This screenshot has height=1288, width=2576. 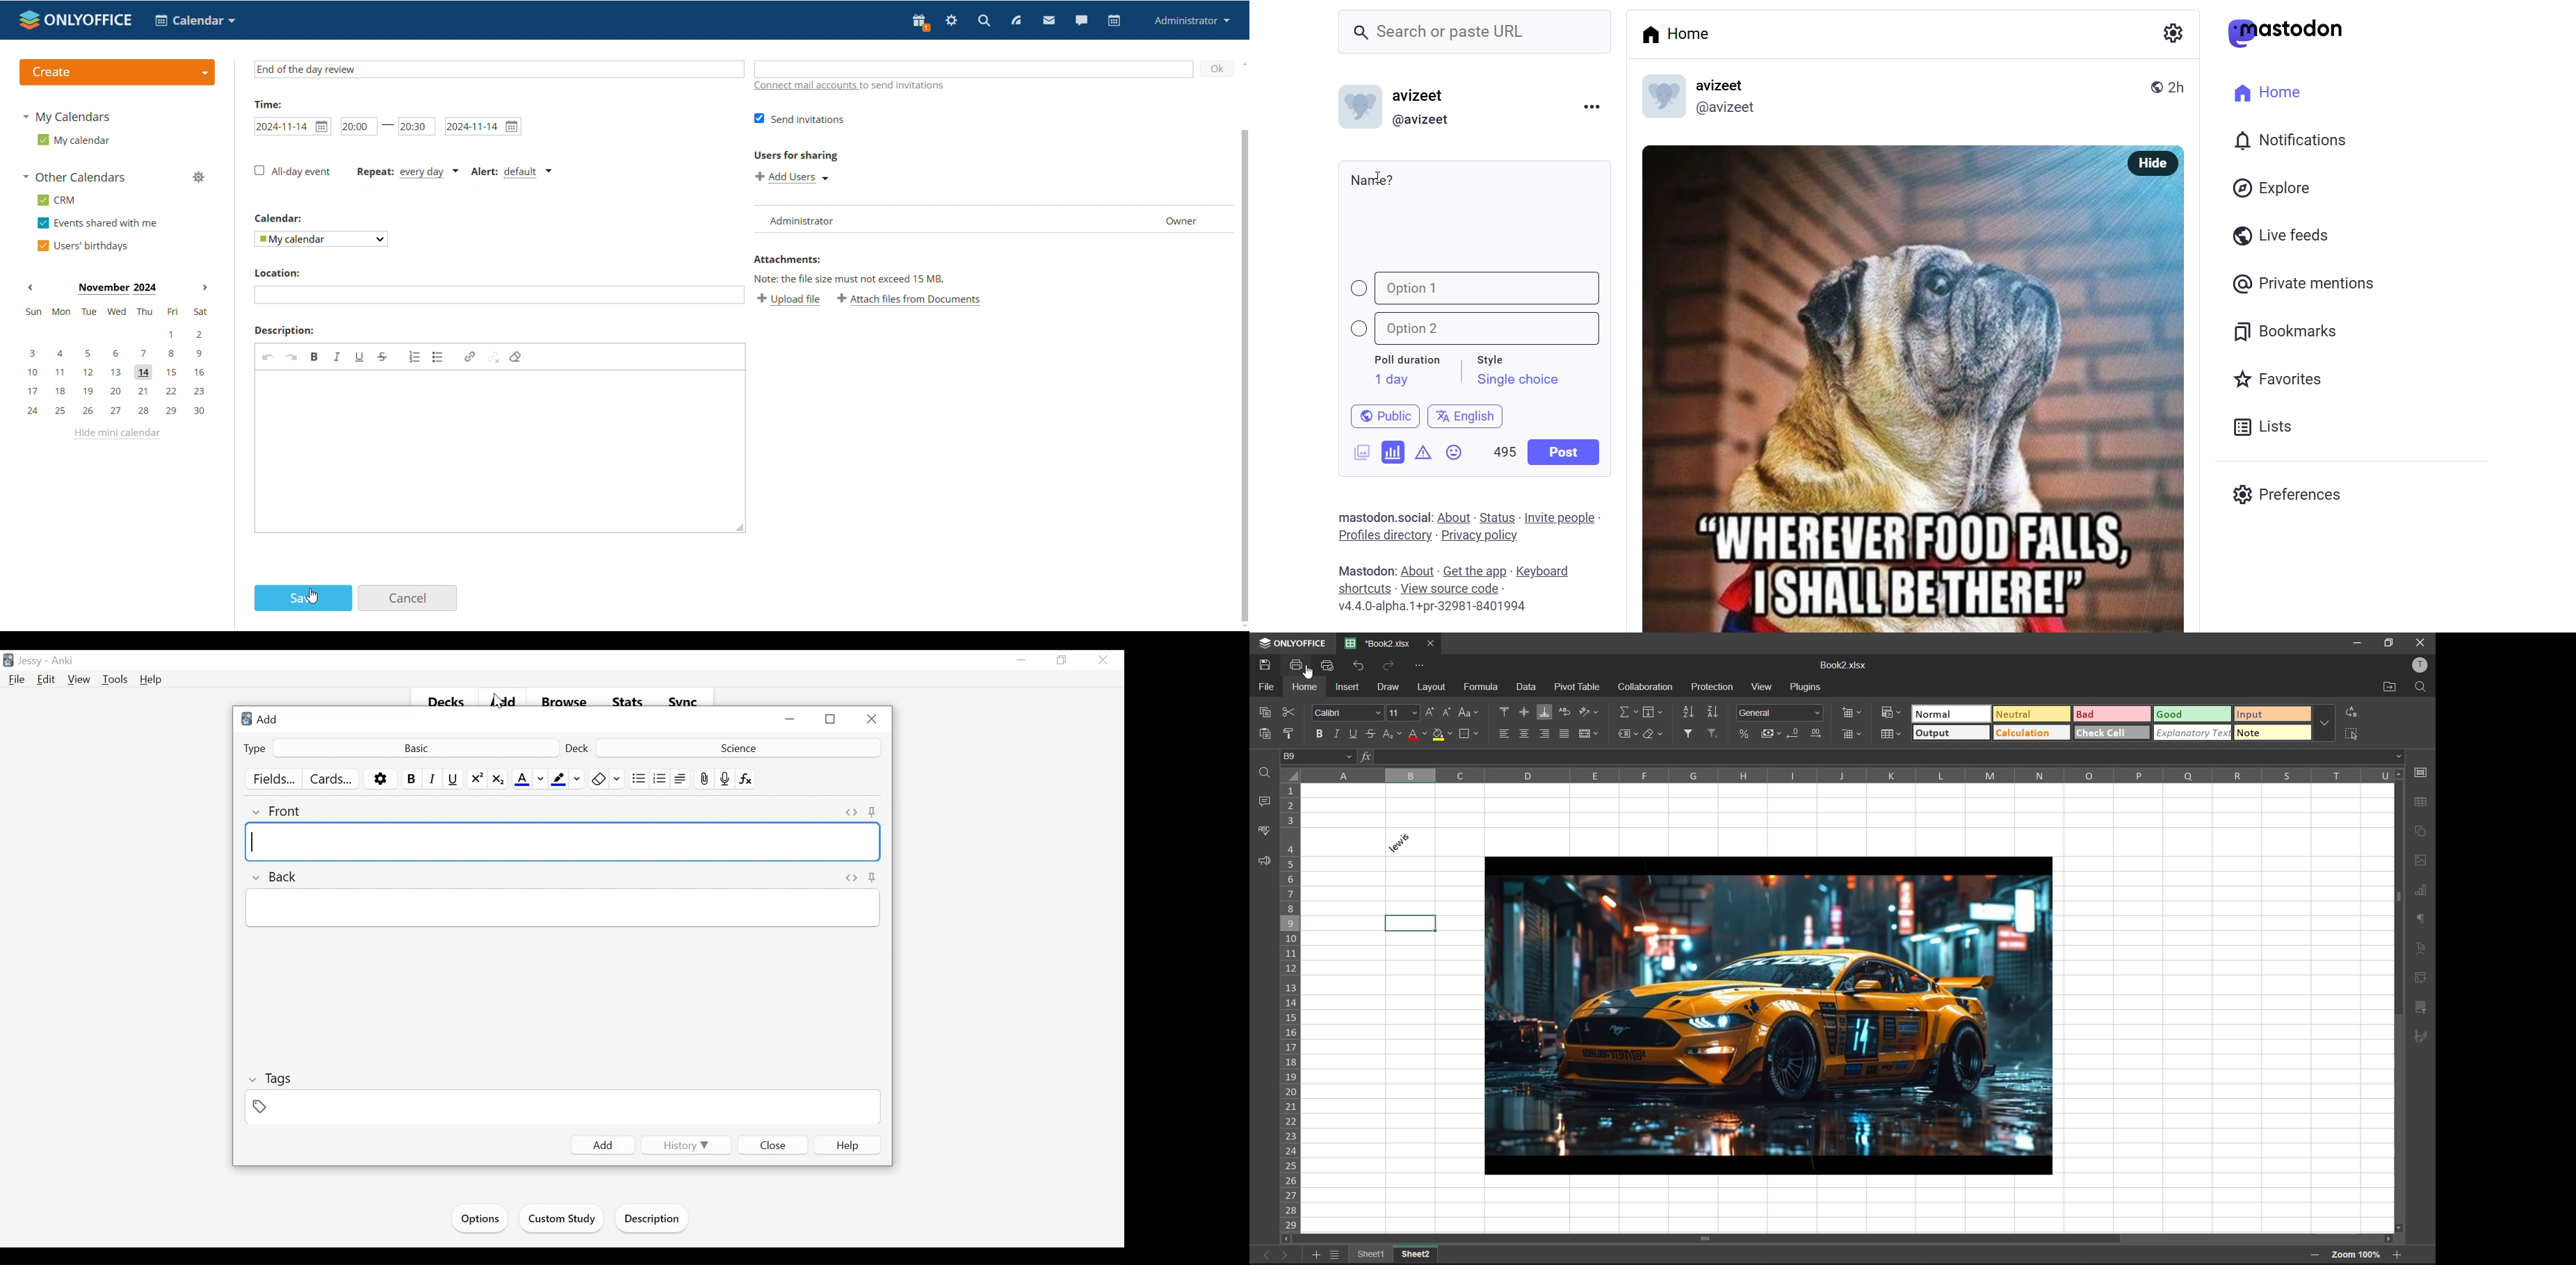 What do you see at coordinates (1796, 734) in the screenshot?
I see `decrease decimal` at bounding box center [1796, 734].